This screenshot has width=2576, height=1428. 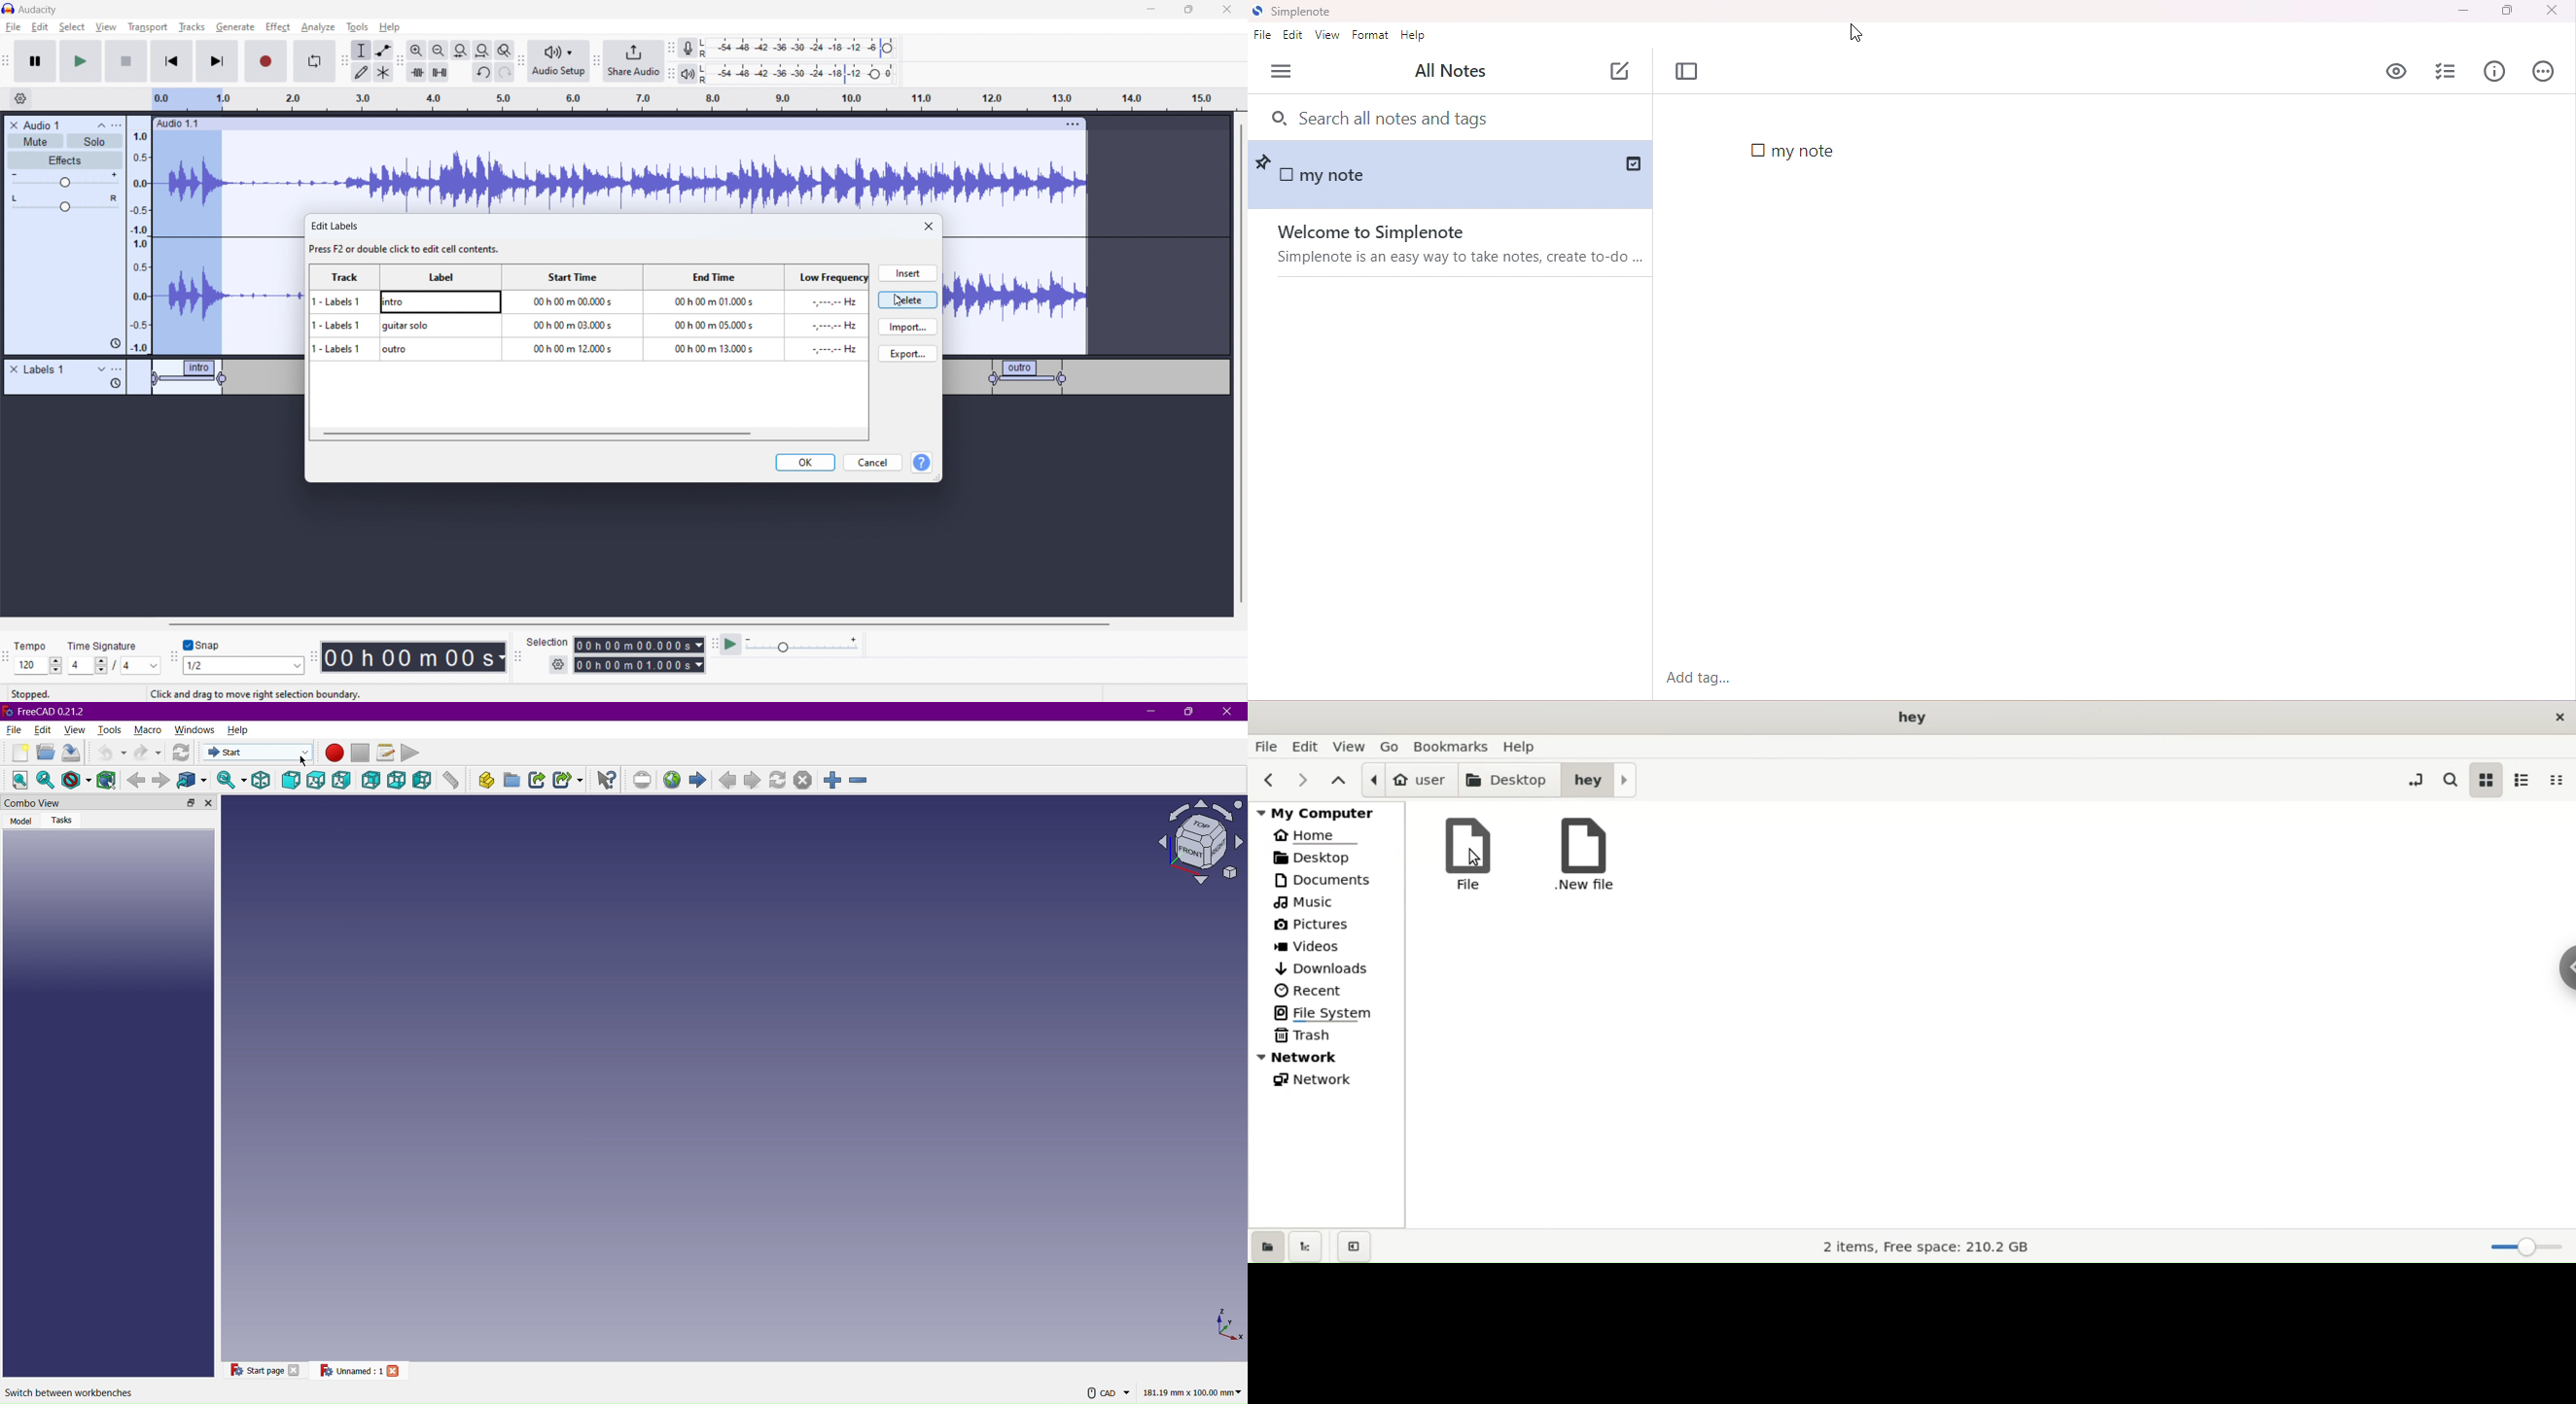 I want to click on Play macro, so click(x=413, y=753).